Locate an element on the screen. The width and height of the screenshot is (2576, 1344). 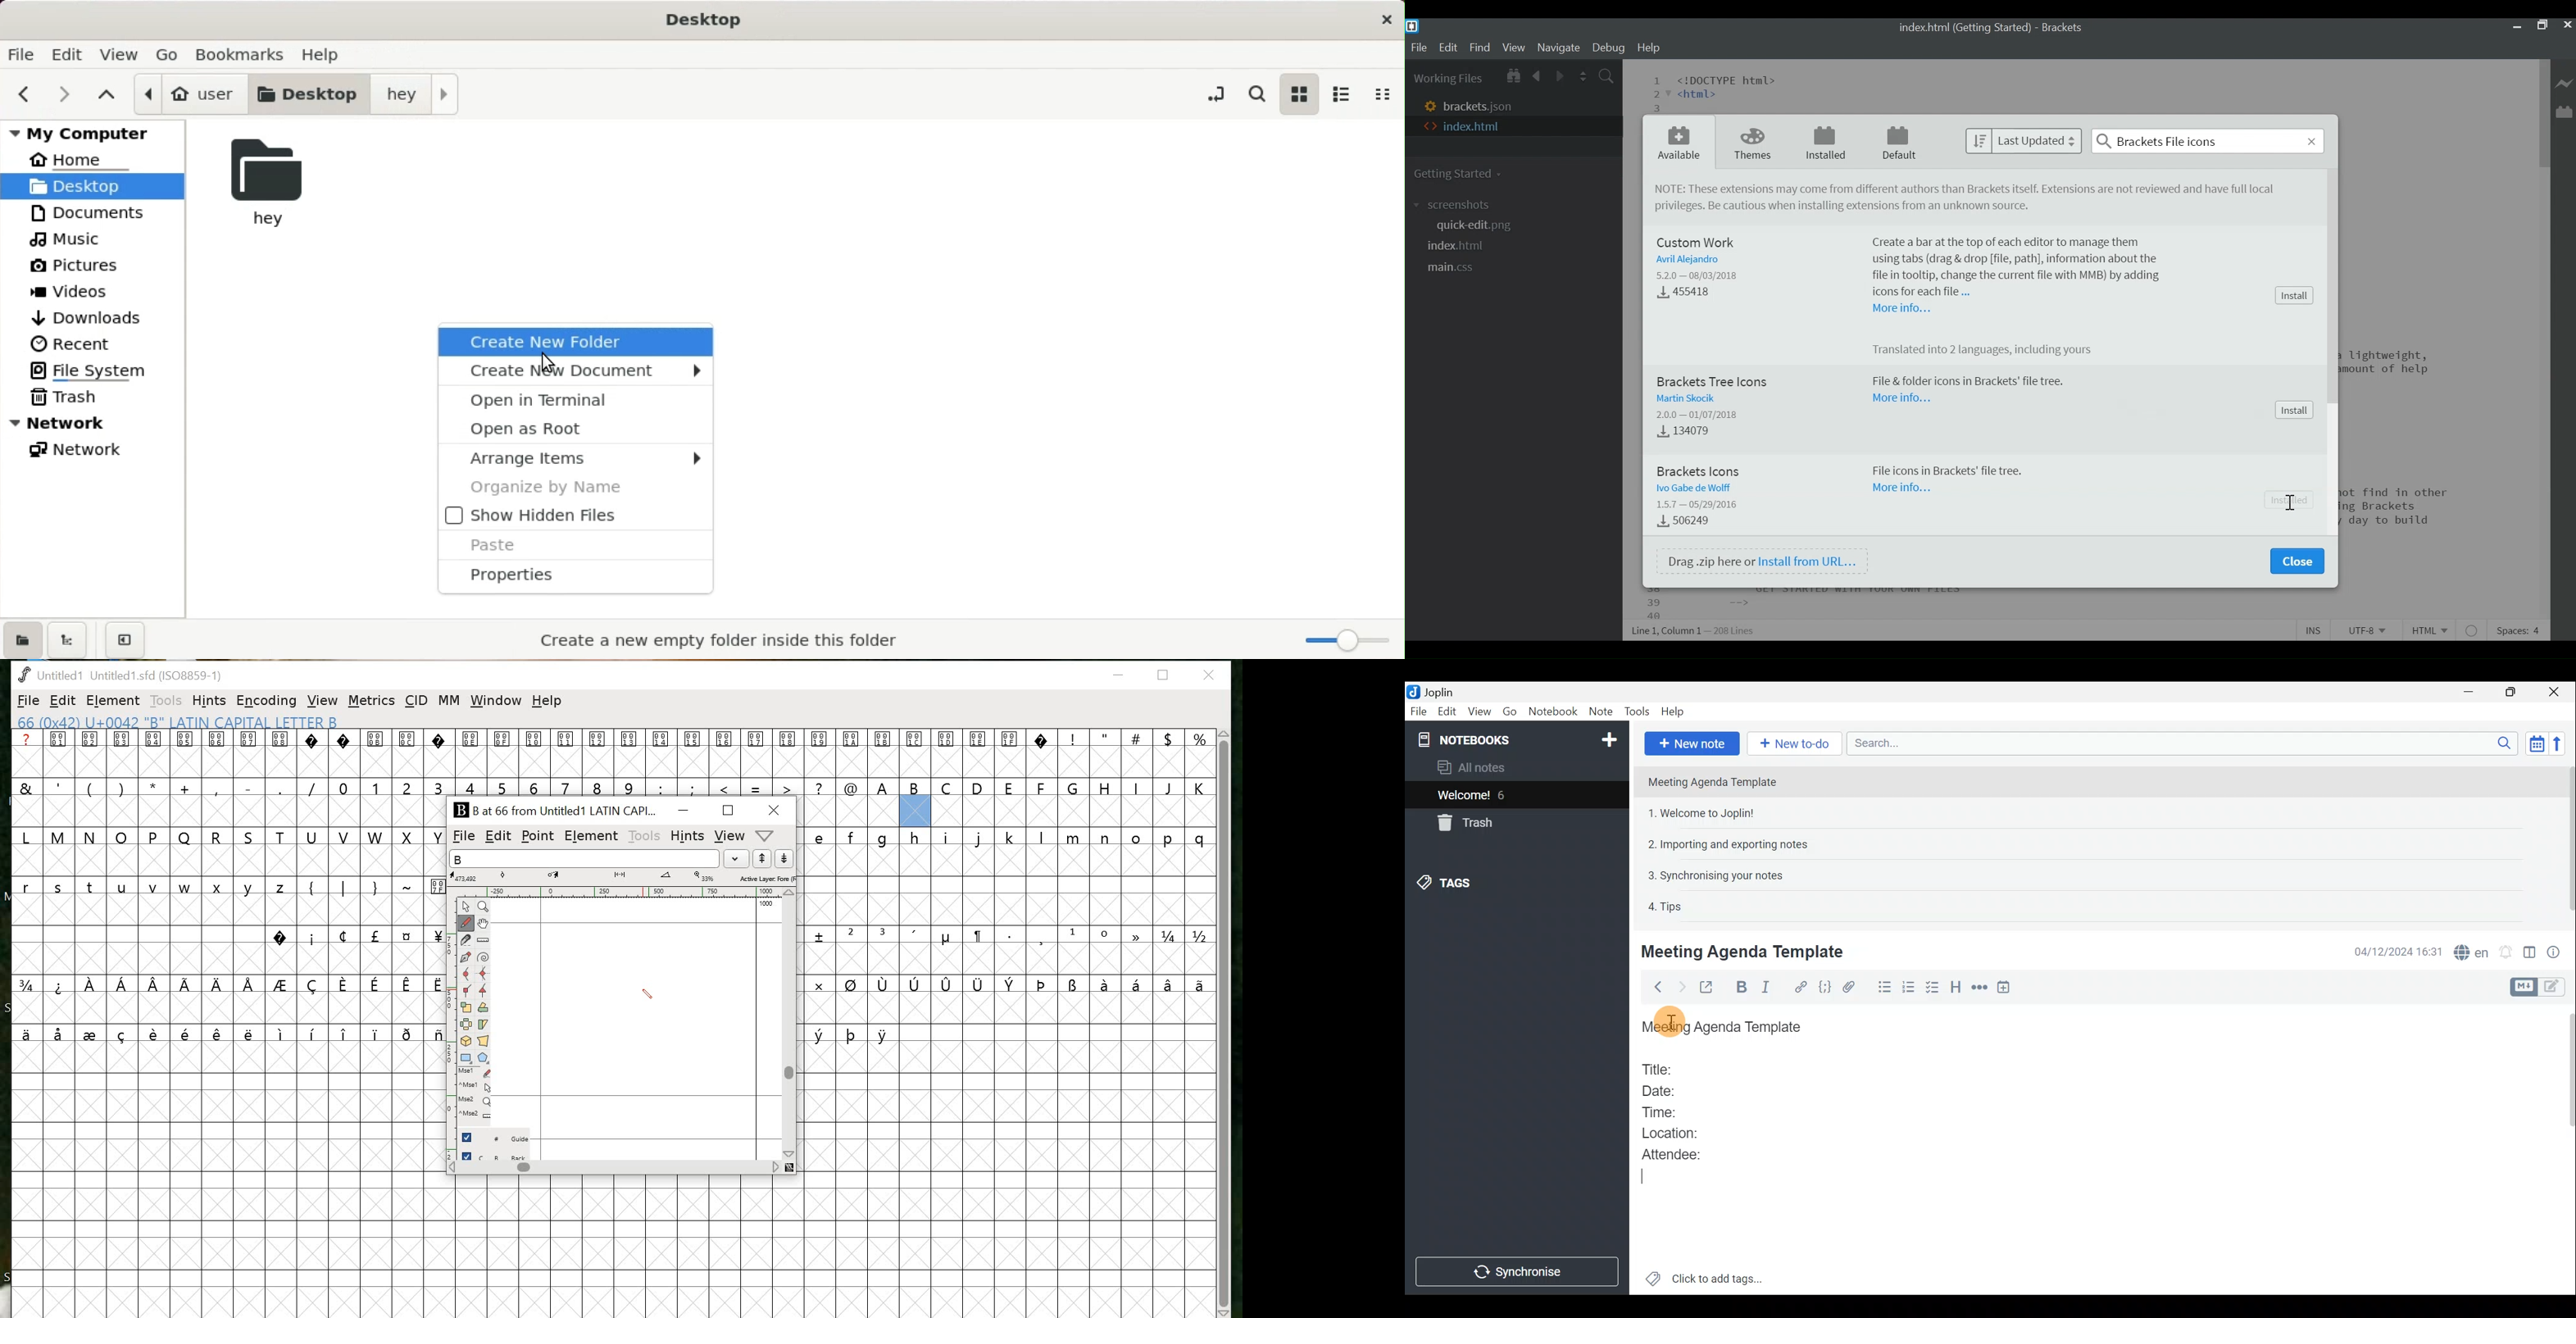
Attach file is located at coordinates (1854, 987).